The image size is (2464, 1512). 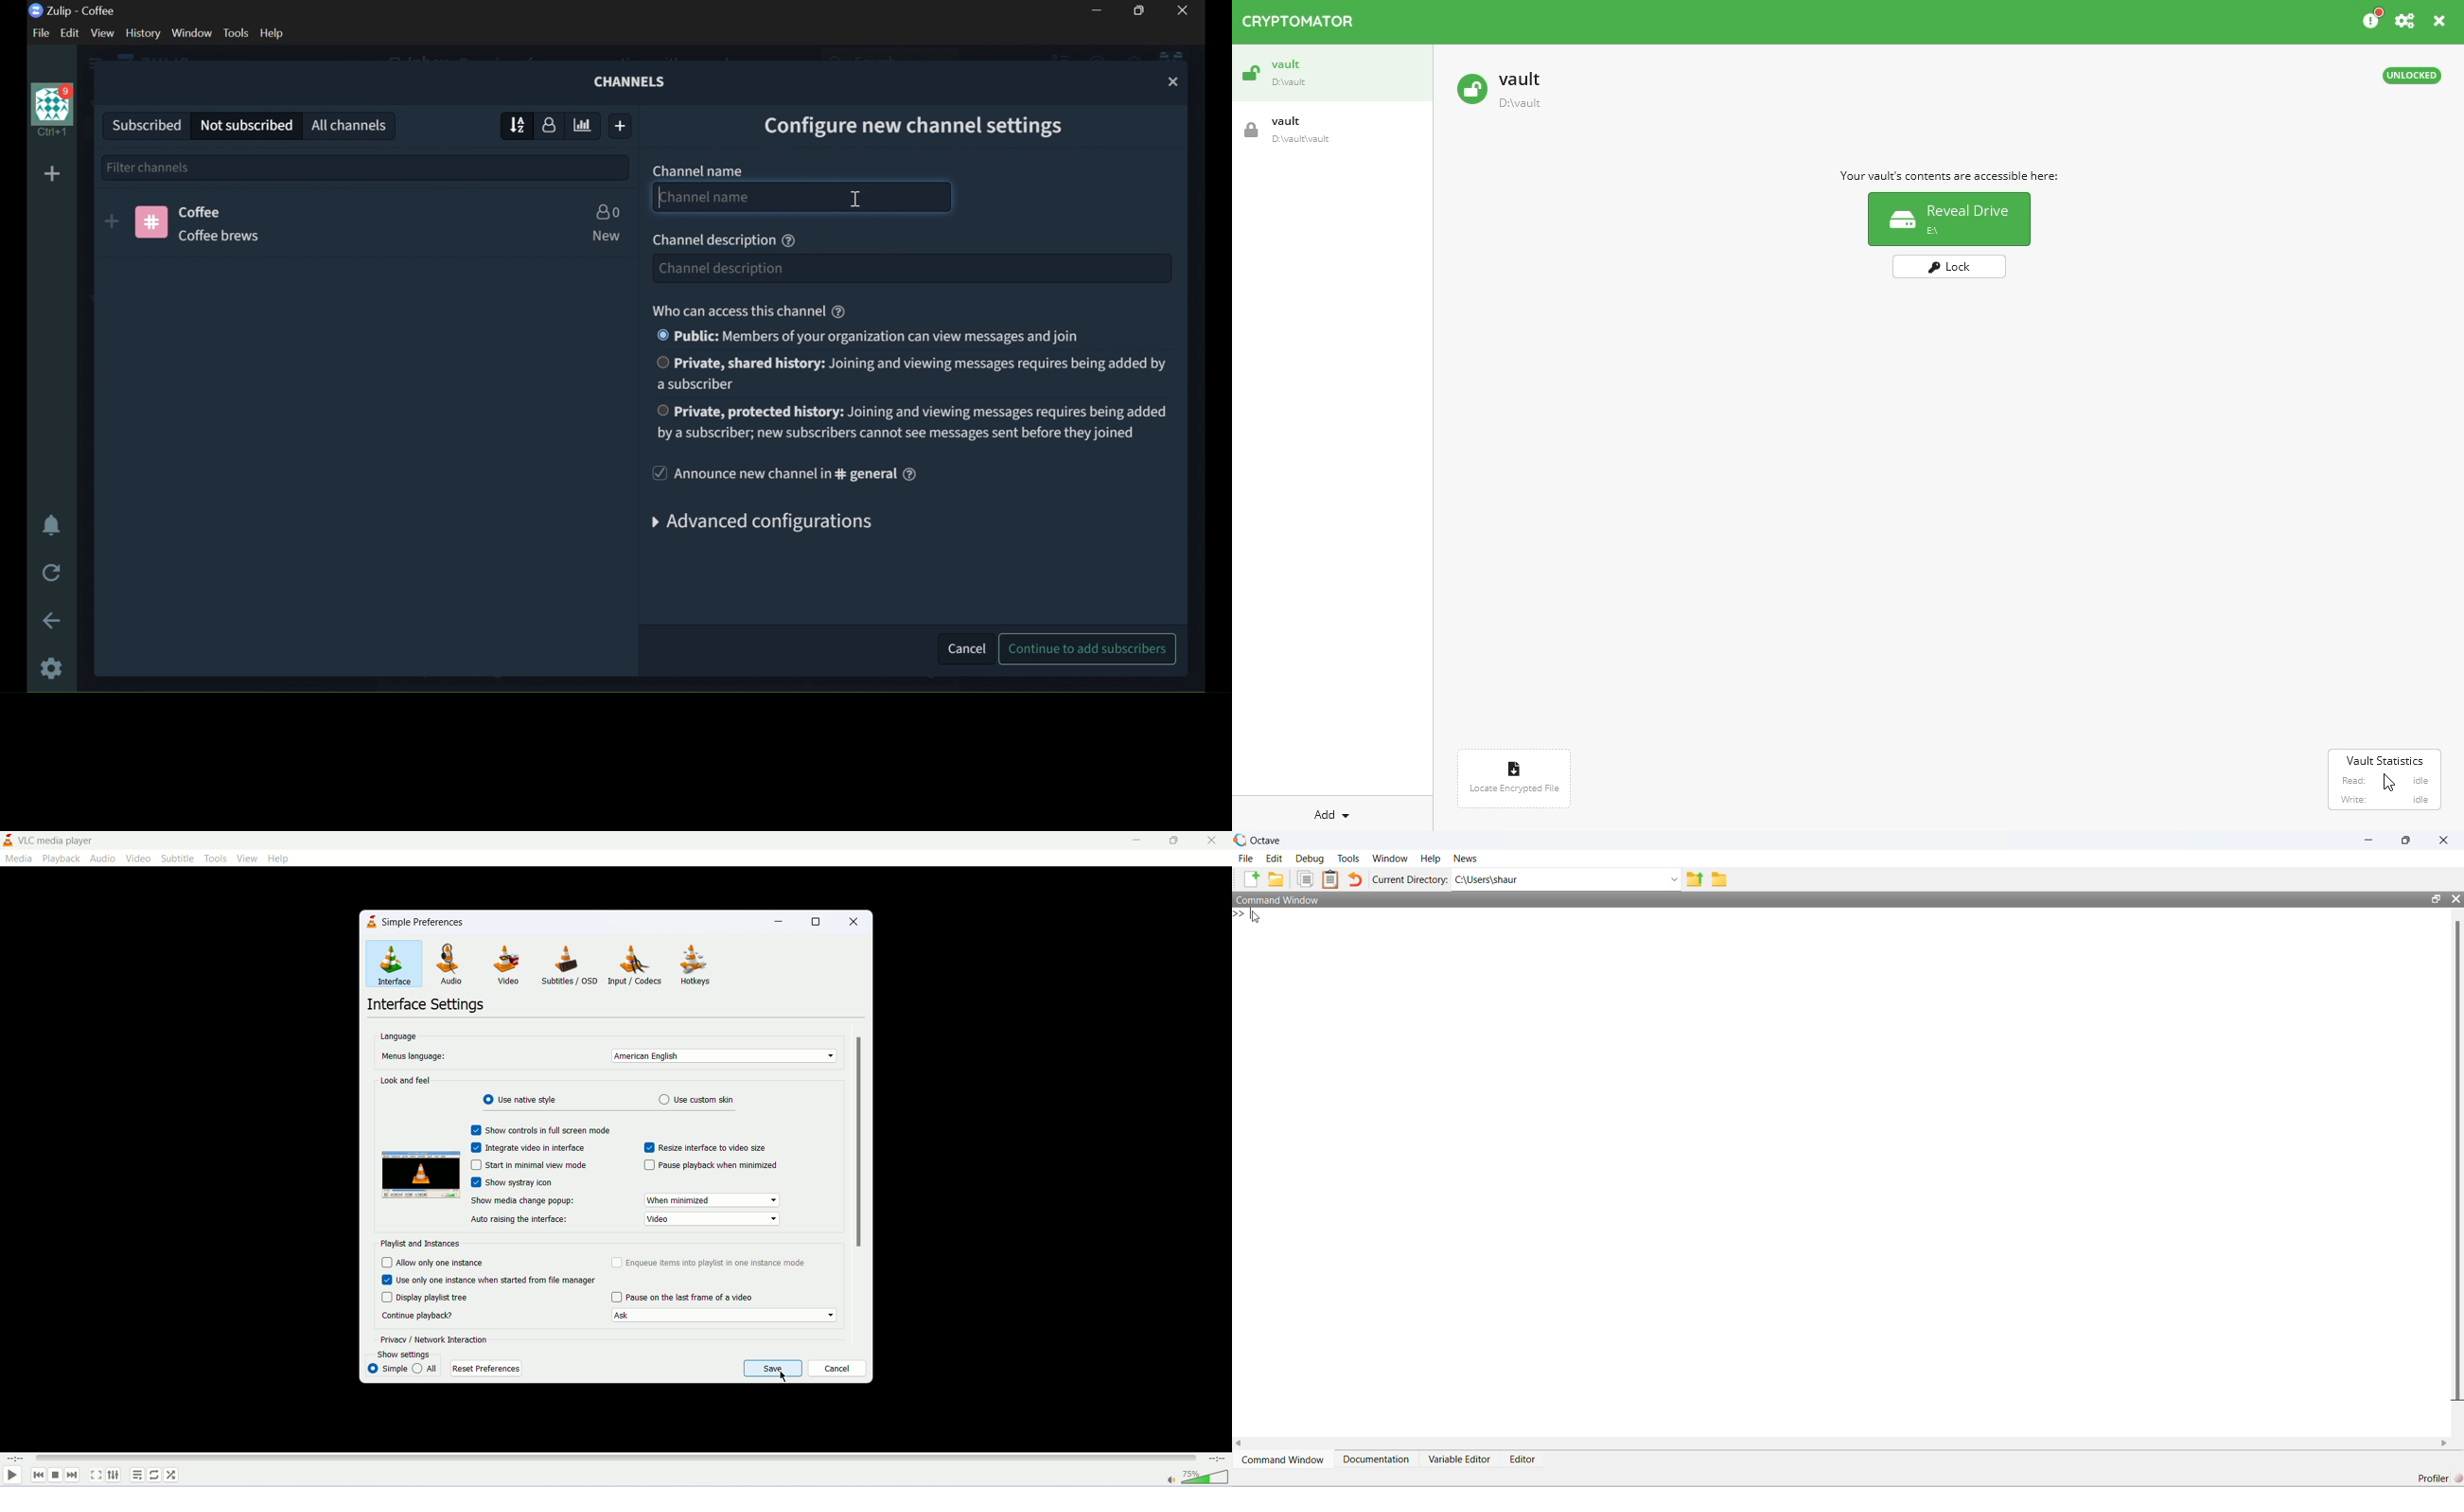 What do you see at coordinates (698, 170) in the screenshot?
I see `CHANNEL NAME` at bounding box center [698, 170].